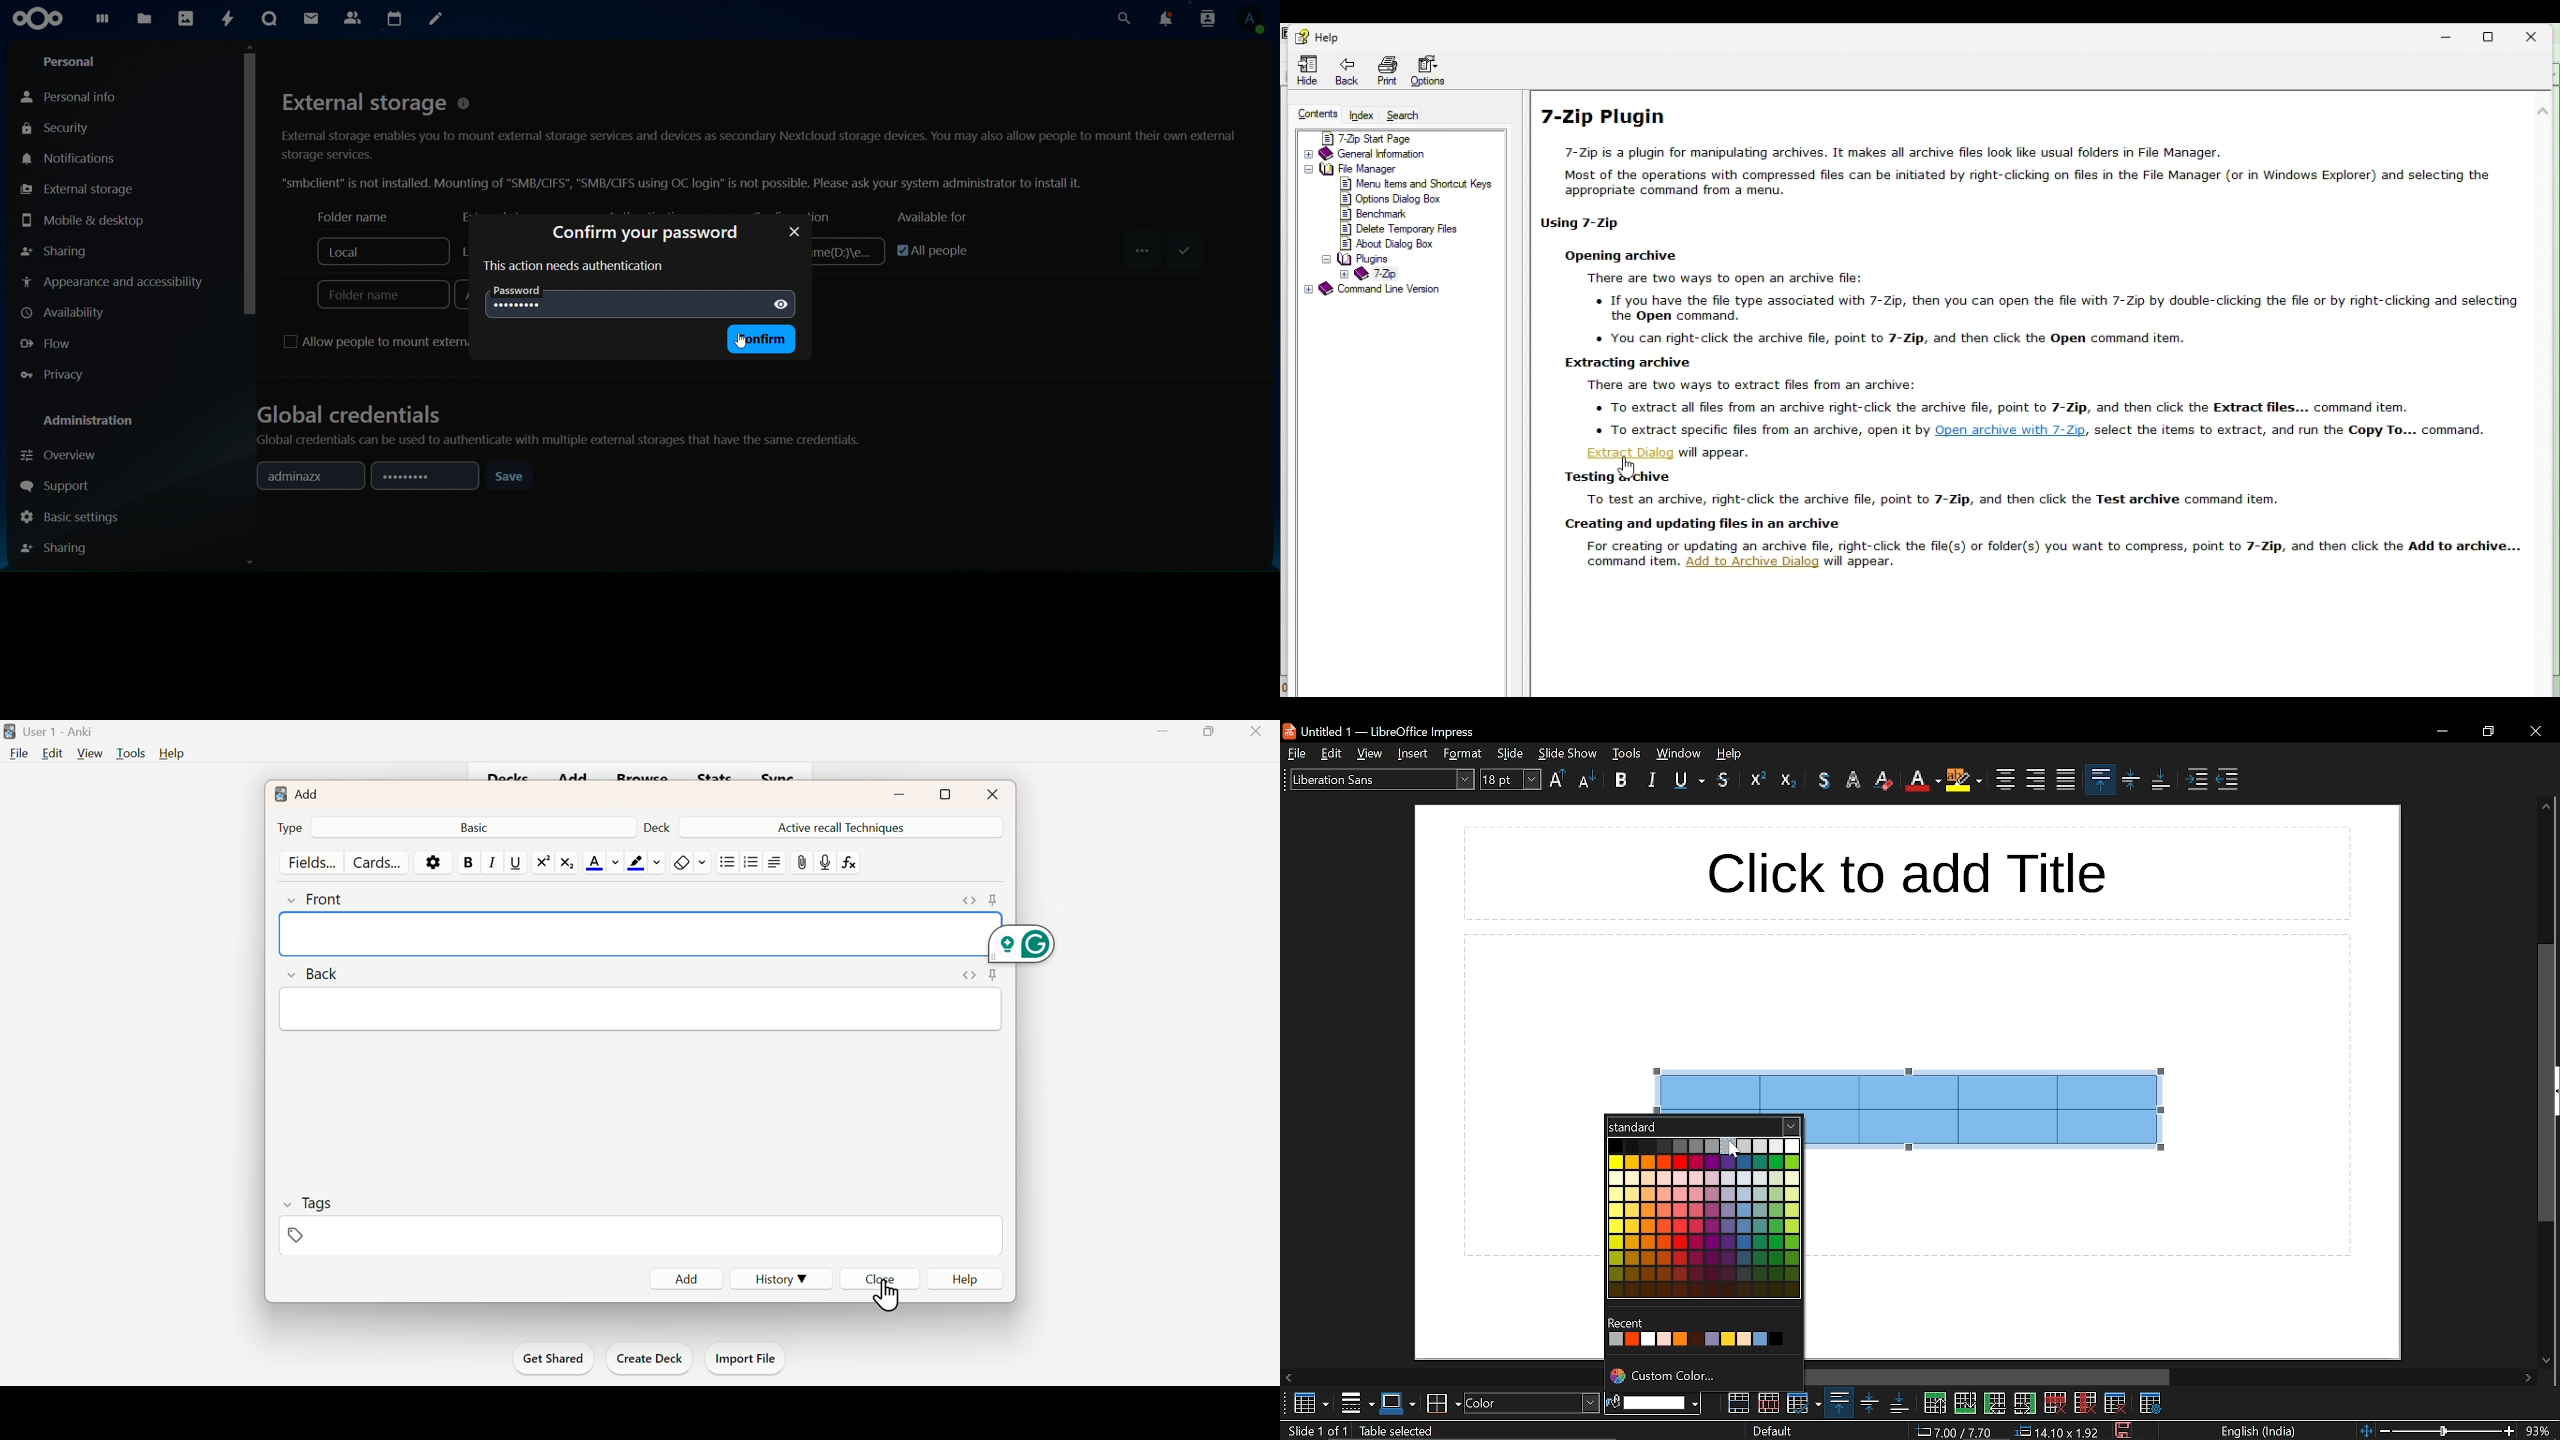 This screenshot has width=2576, height=1456. What do you see at coordinates (2546, 806) in the screenshot?
I see `move up` at bounding box center [2546, 806].